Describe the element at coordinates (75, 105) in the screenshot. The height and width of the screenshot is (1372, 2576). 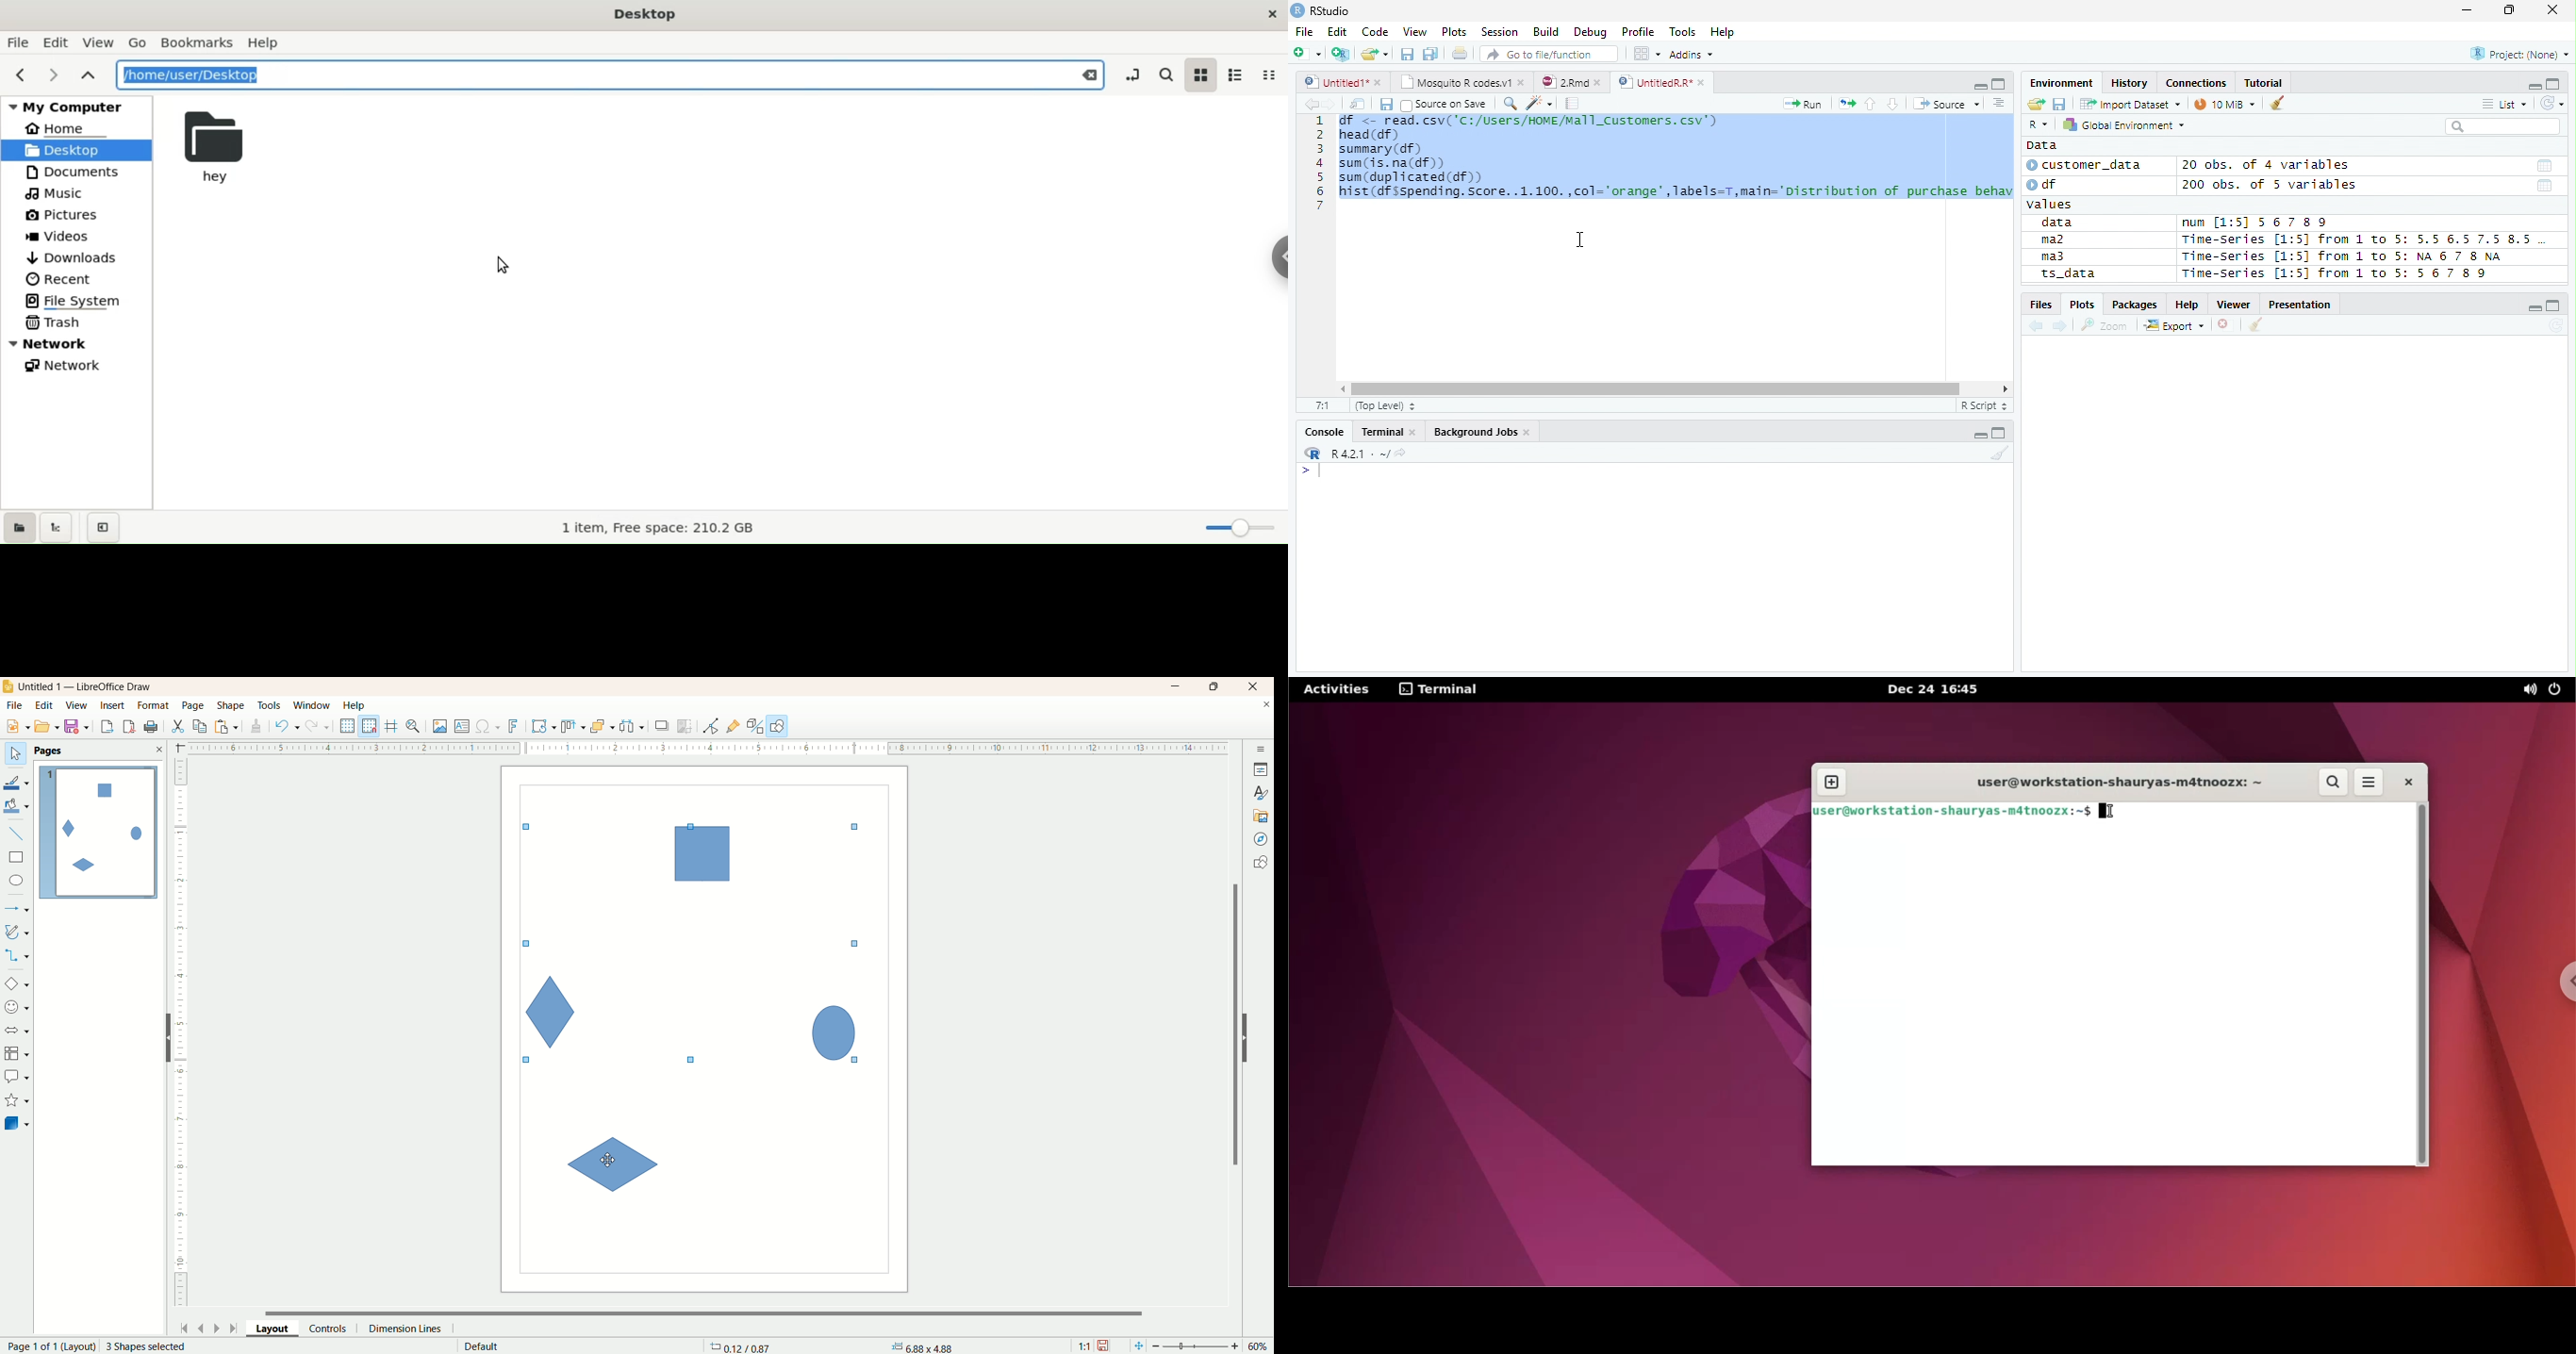
I see `my computer` at that location.